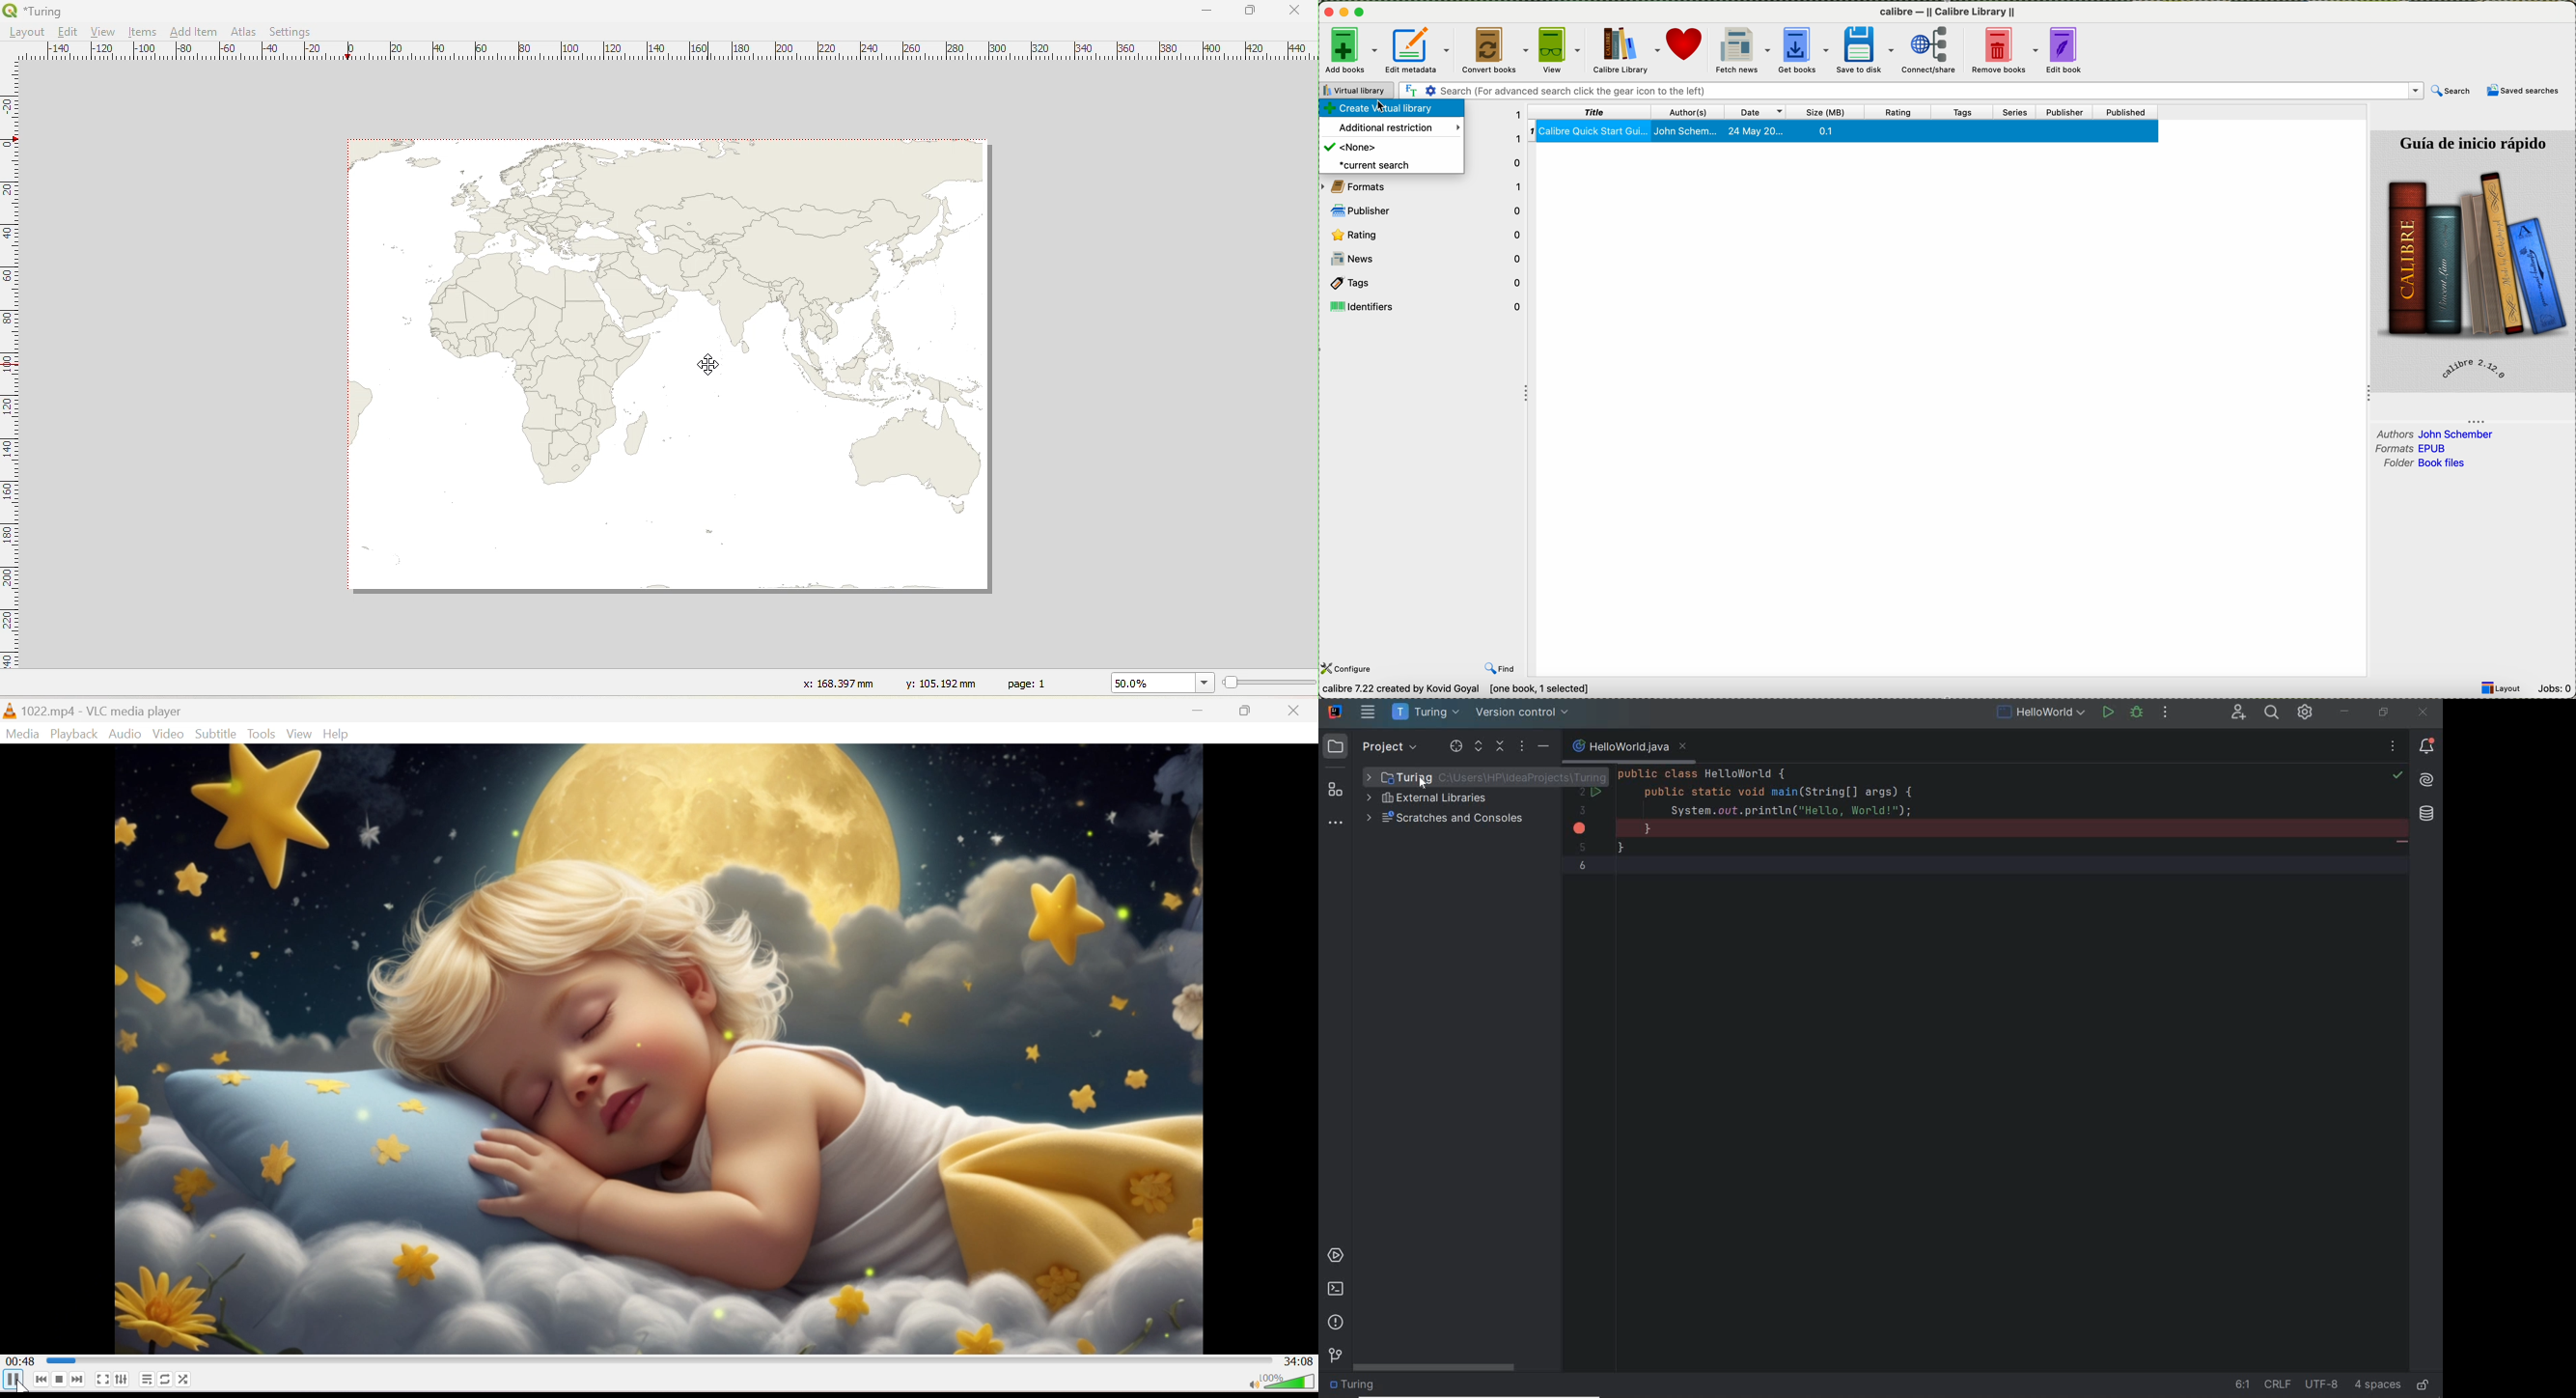  I want to click on maximize program, so click(1363, 12).